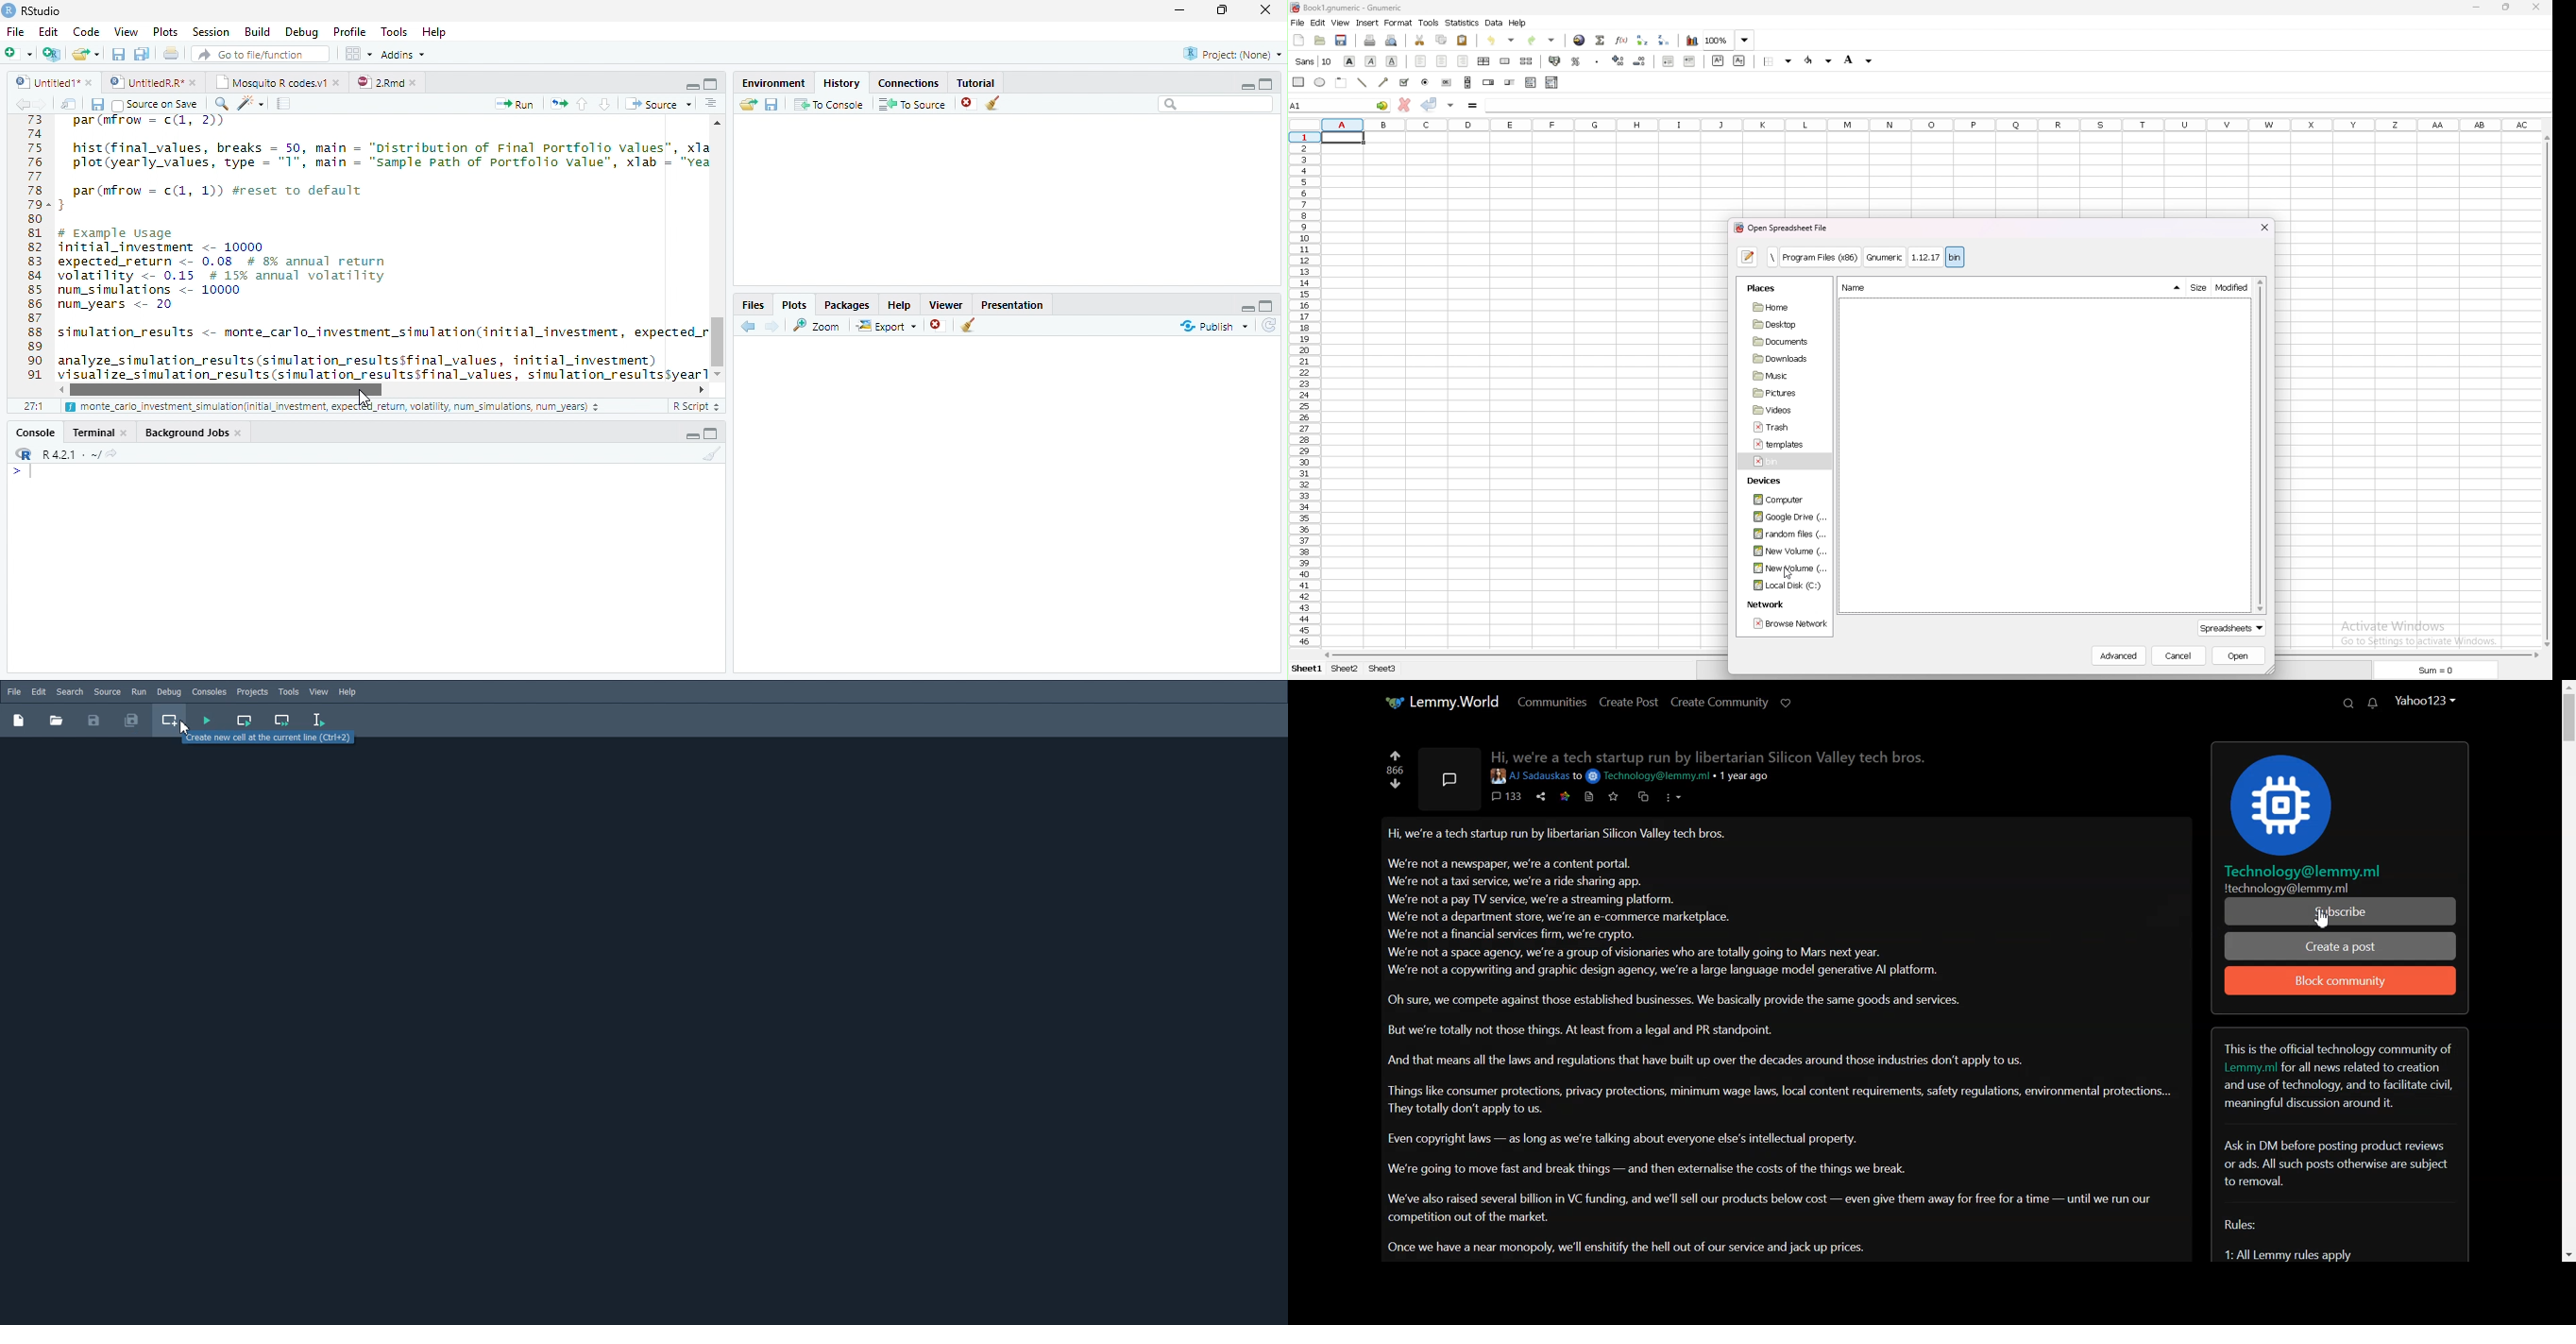  What do you see at coordinates (358, 54) in the screenshot?
I see `Workspace Panes` at bounding box center [358, 54].